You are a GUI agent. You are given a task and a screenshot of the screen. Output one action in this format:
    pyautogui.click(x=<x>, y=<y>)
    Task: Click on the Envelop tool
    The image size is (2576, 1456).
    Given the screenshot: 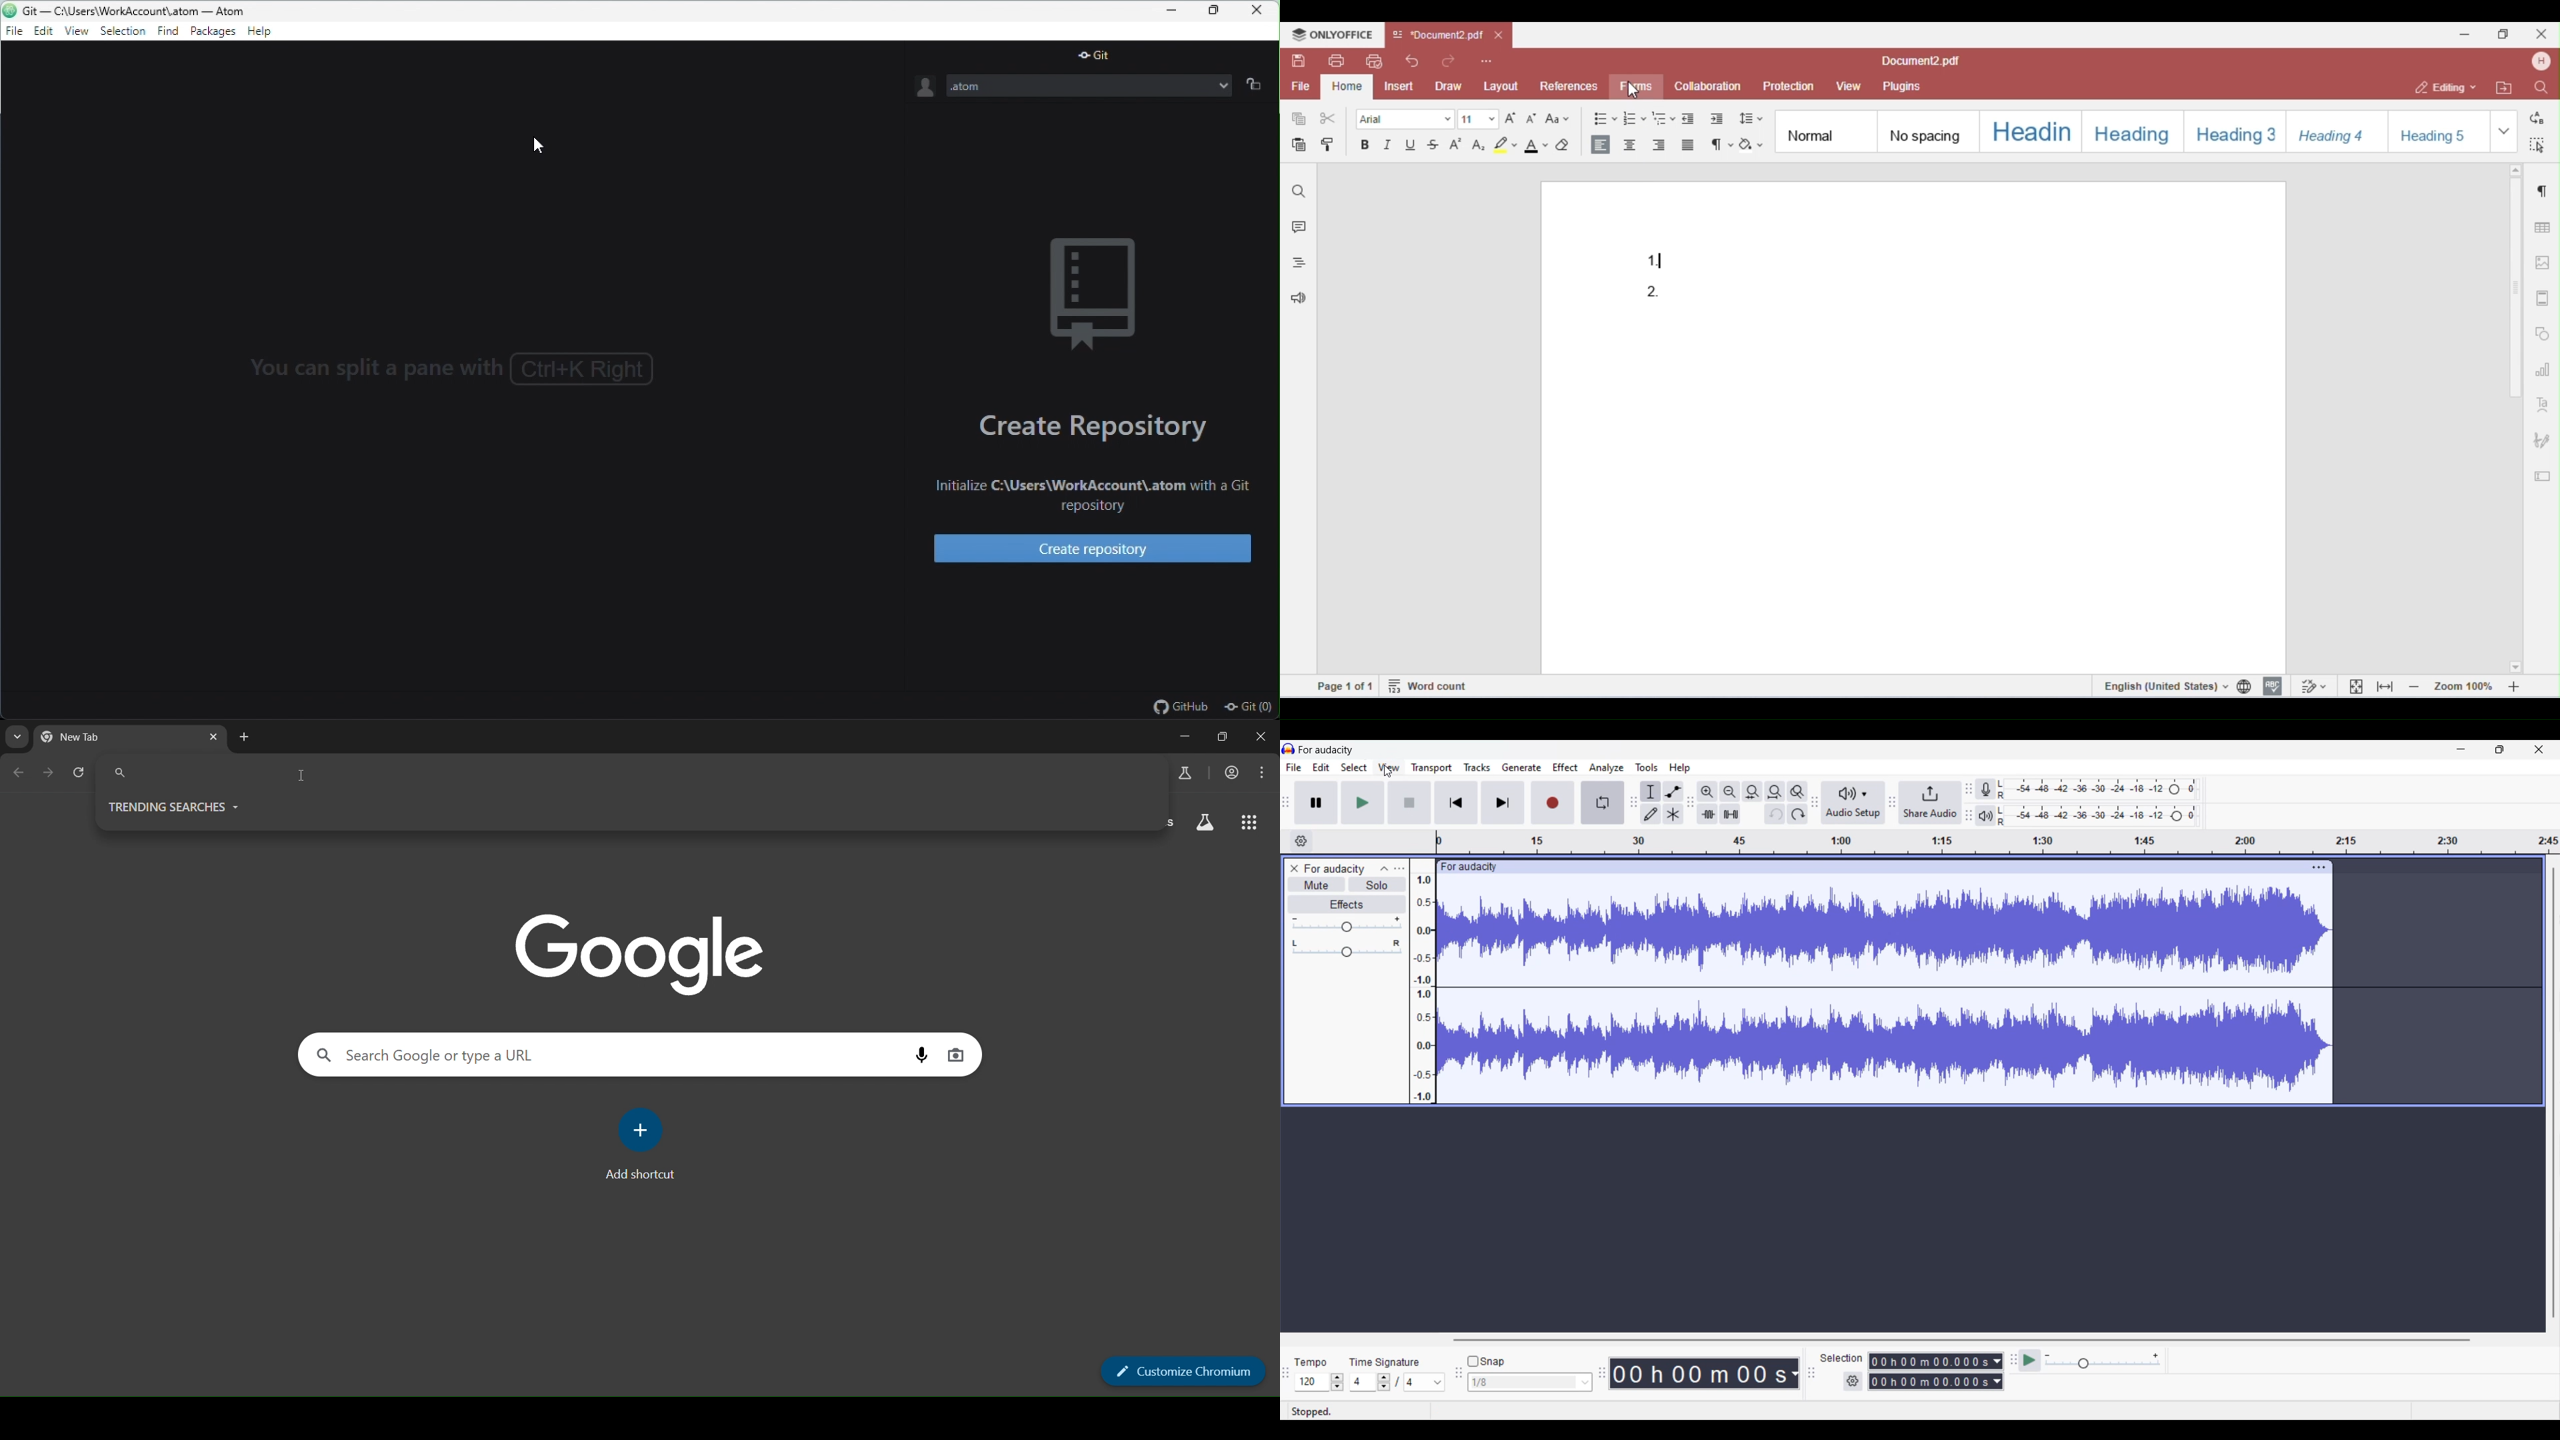 What is the action you would take?
    pyautogui.click(x=1673, y=792)
    